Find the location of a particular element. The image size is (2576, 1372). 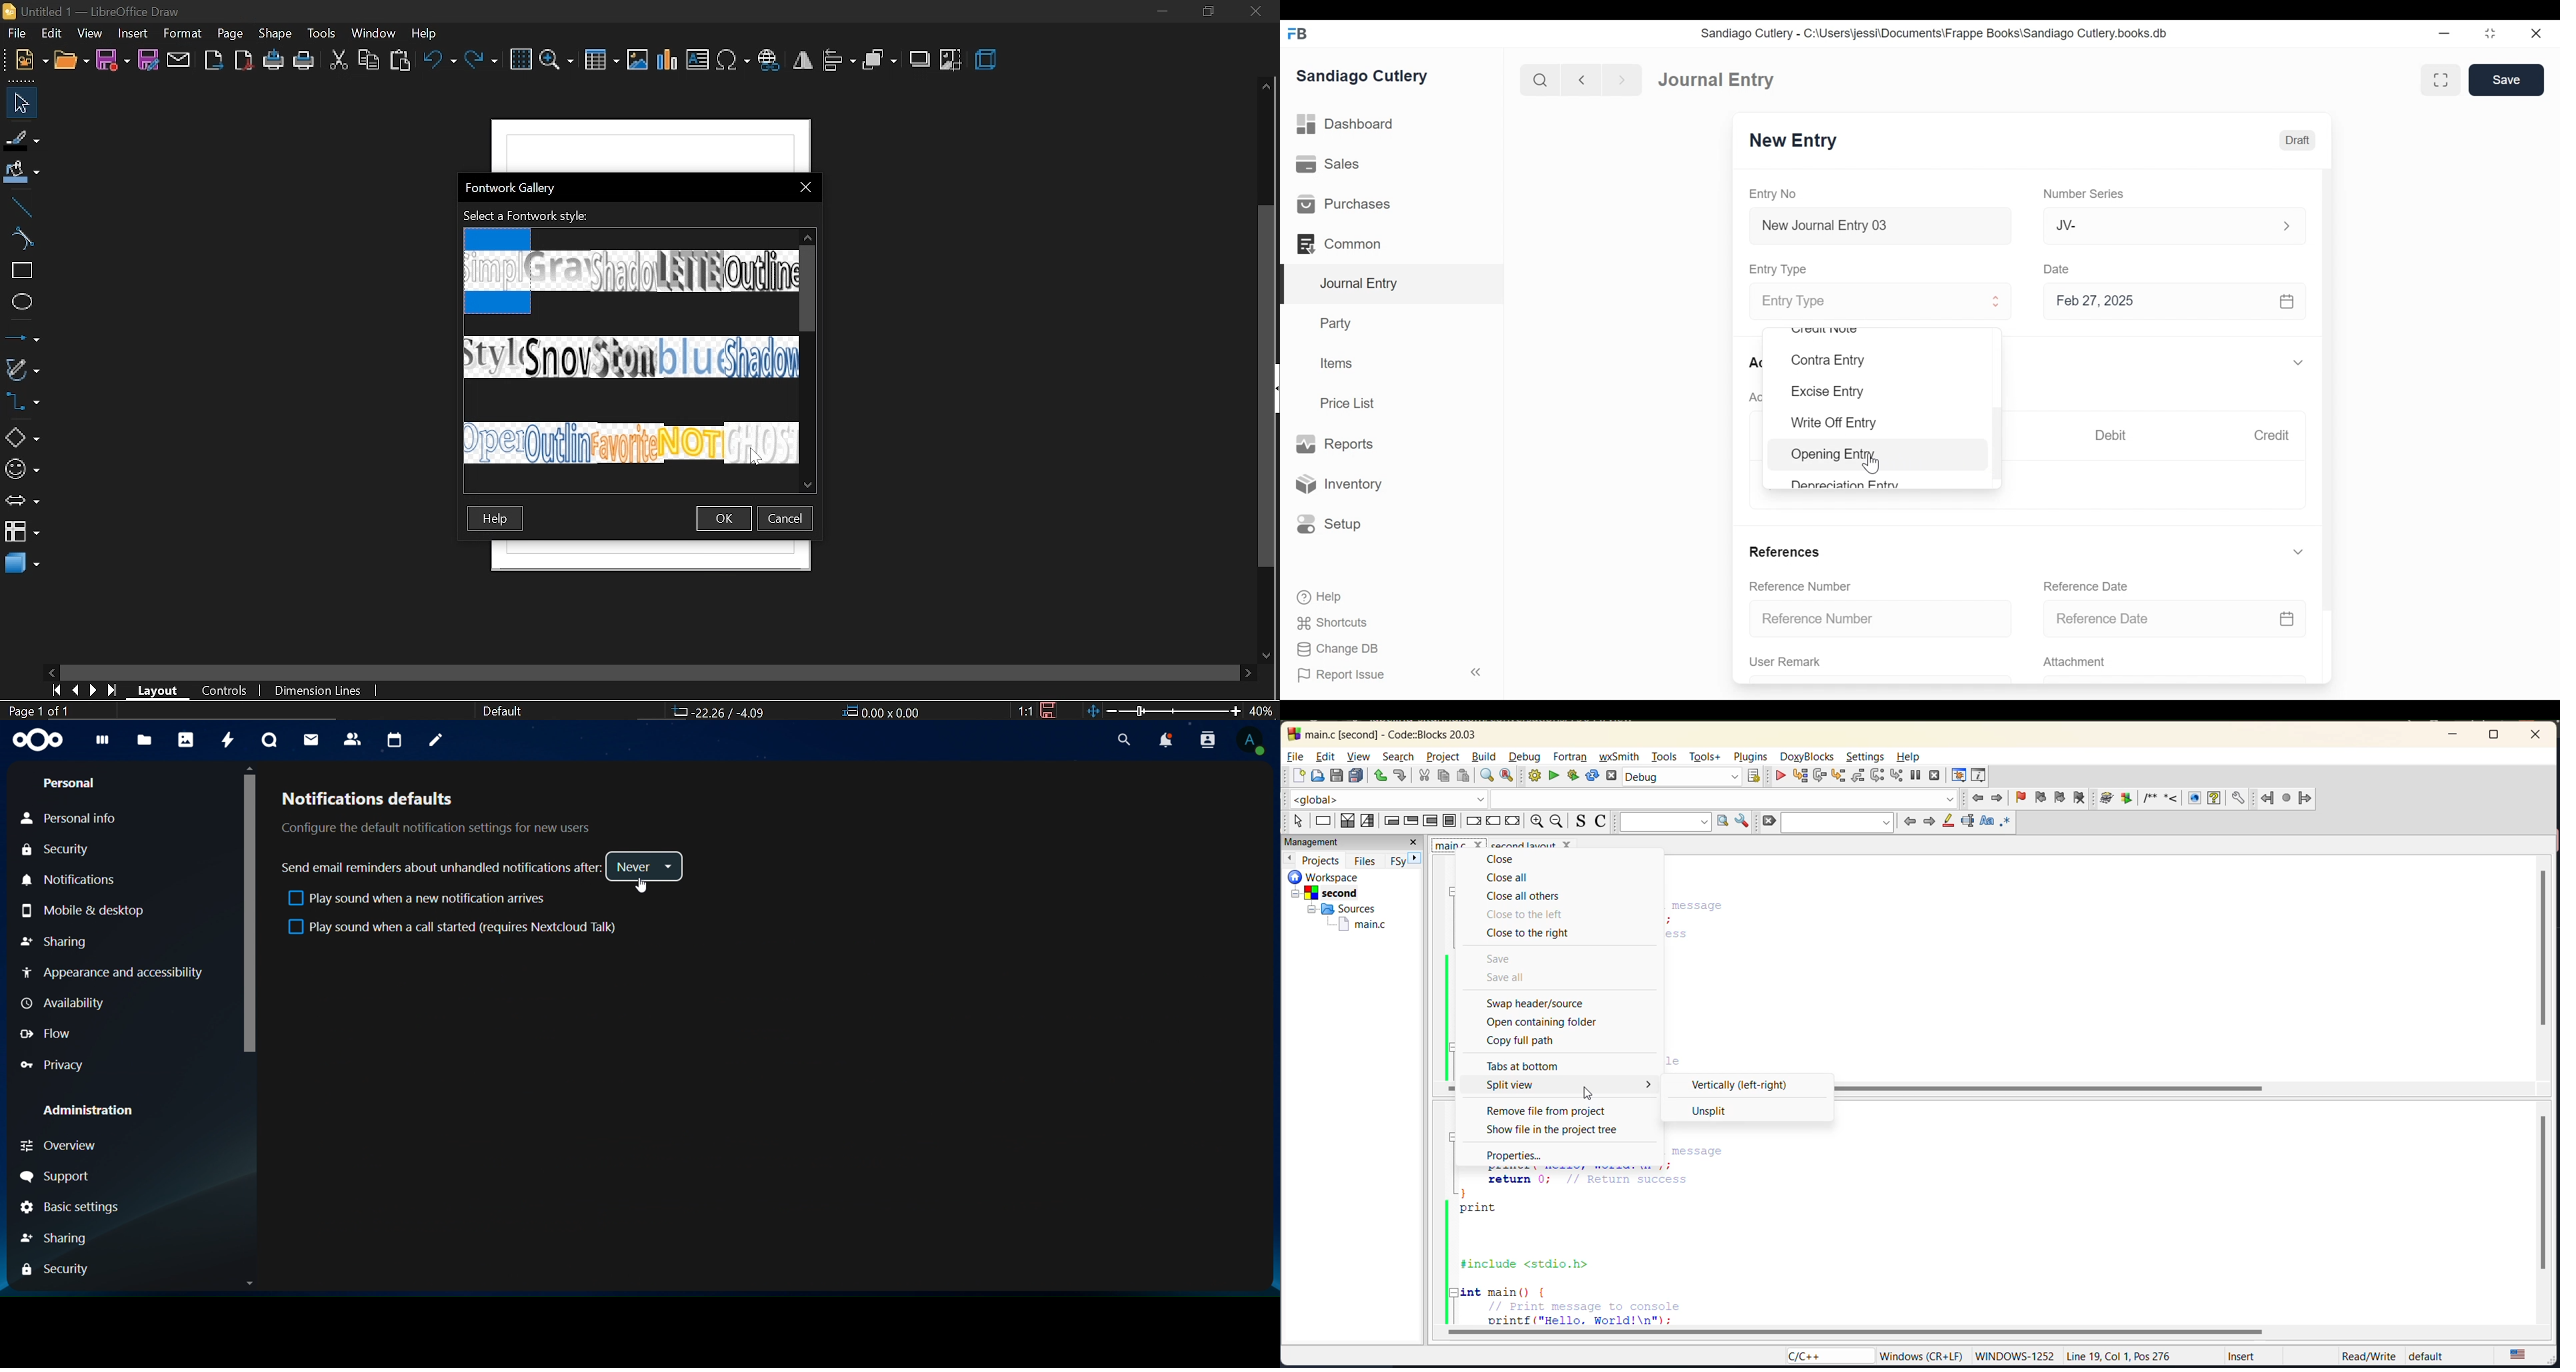

scaling factor is located at coordinates (1025, 712).